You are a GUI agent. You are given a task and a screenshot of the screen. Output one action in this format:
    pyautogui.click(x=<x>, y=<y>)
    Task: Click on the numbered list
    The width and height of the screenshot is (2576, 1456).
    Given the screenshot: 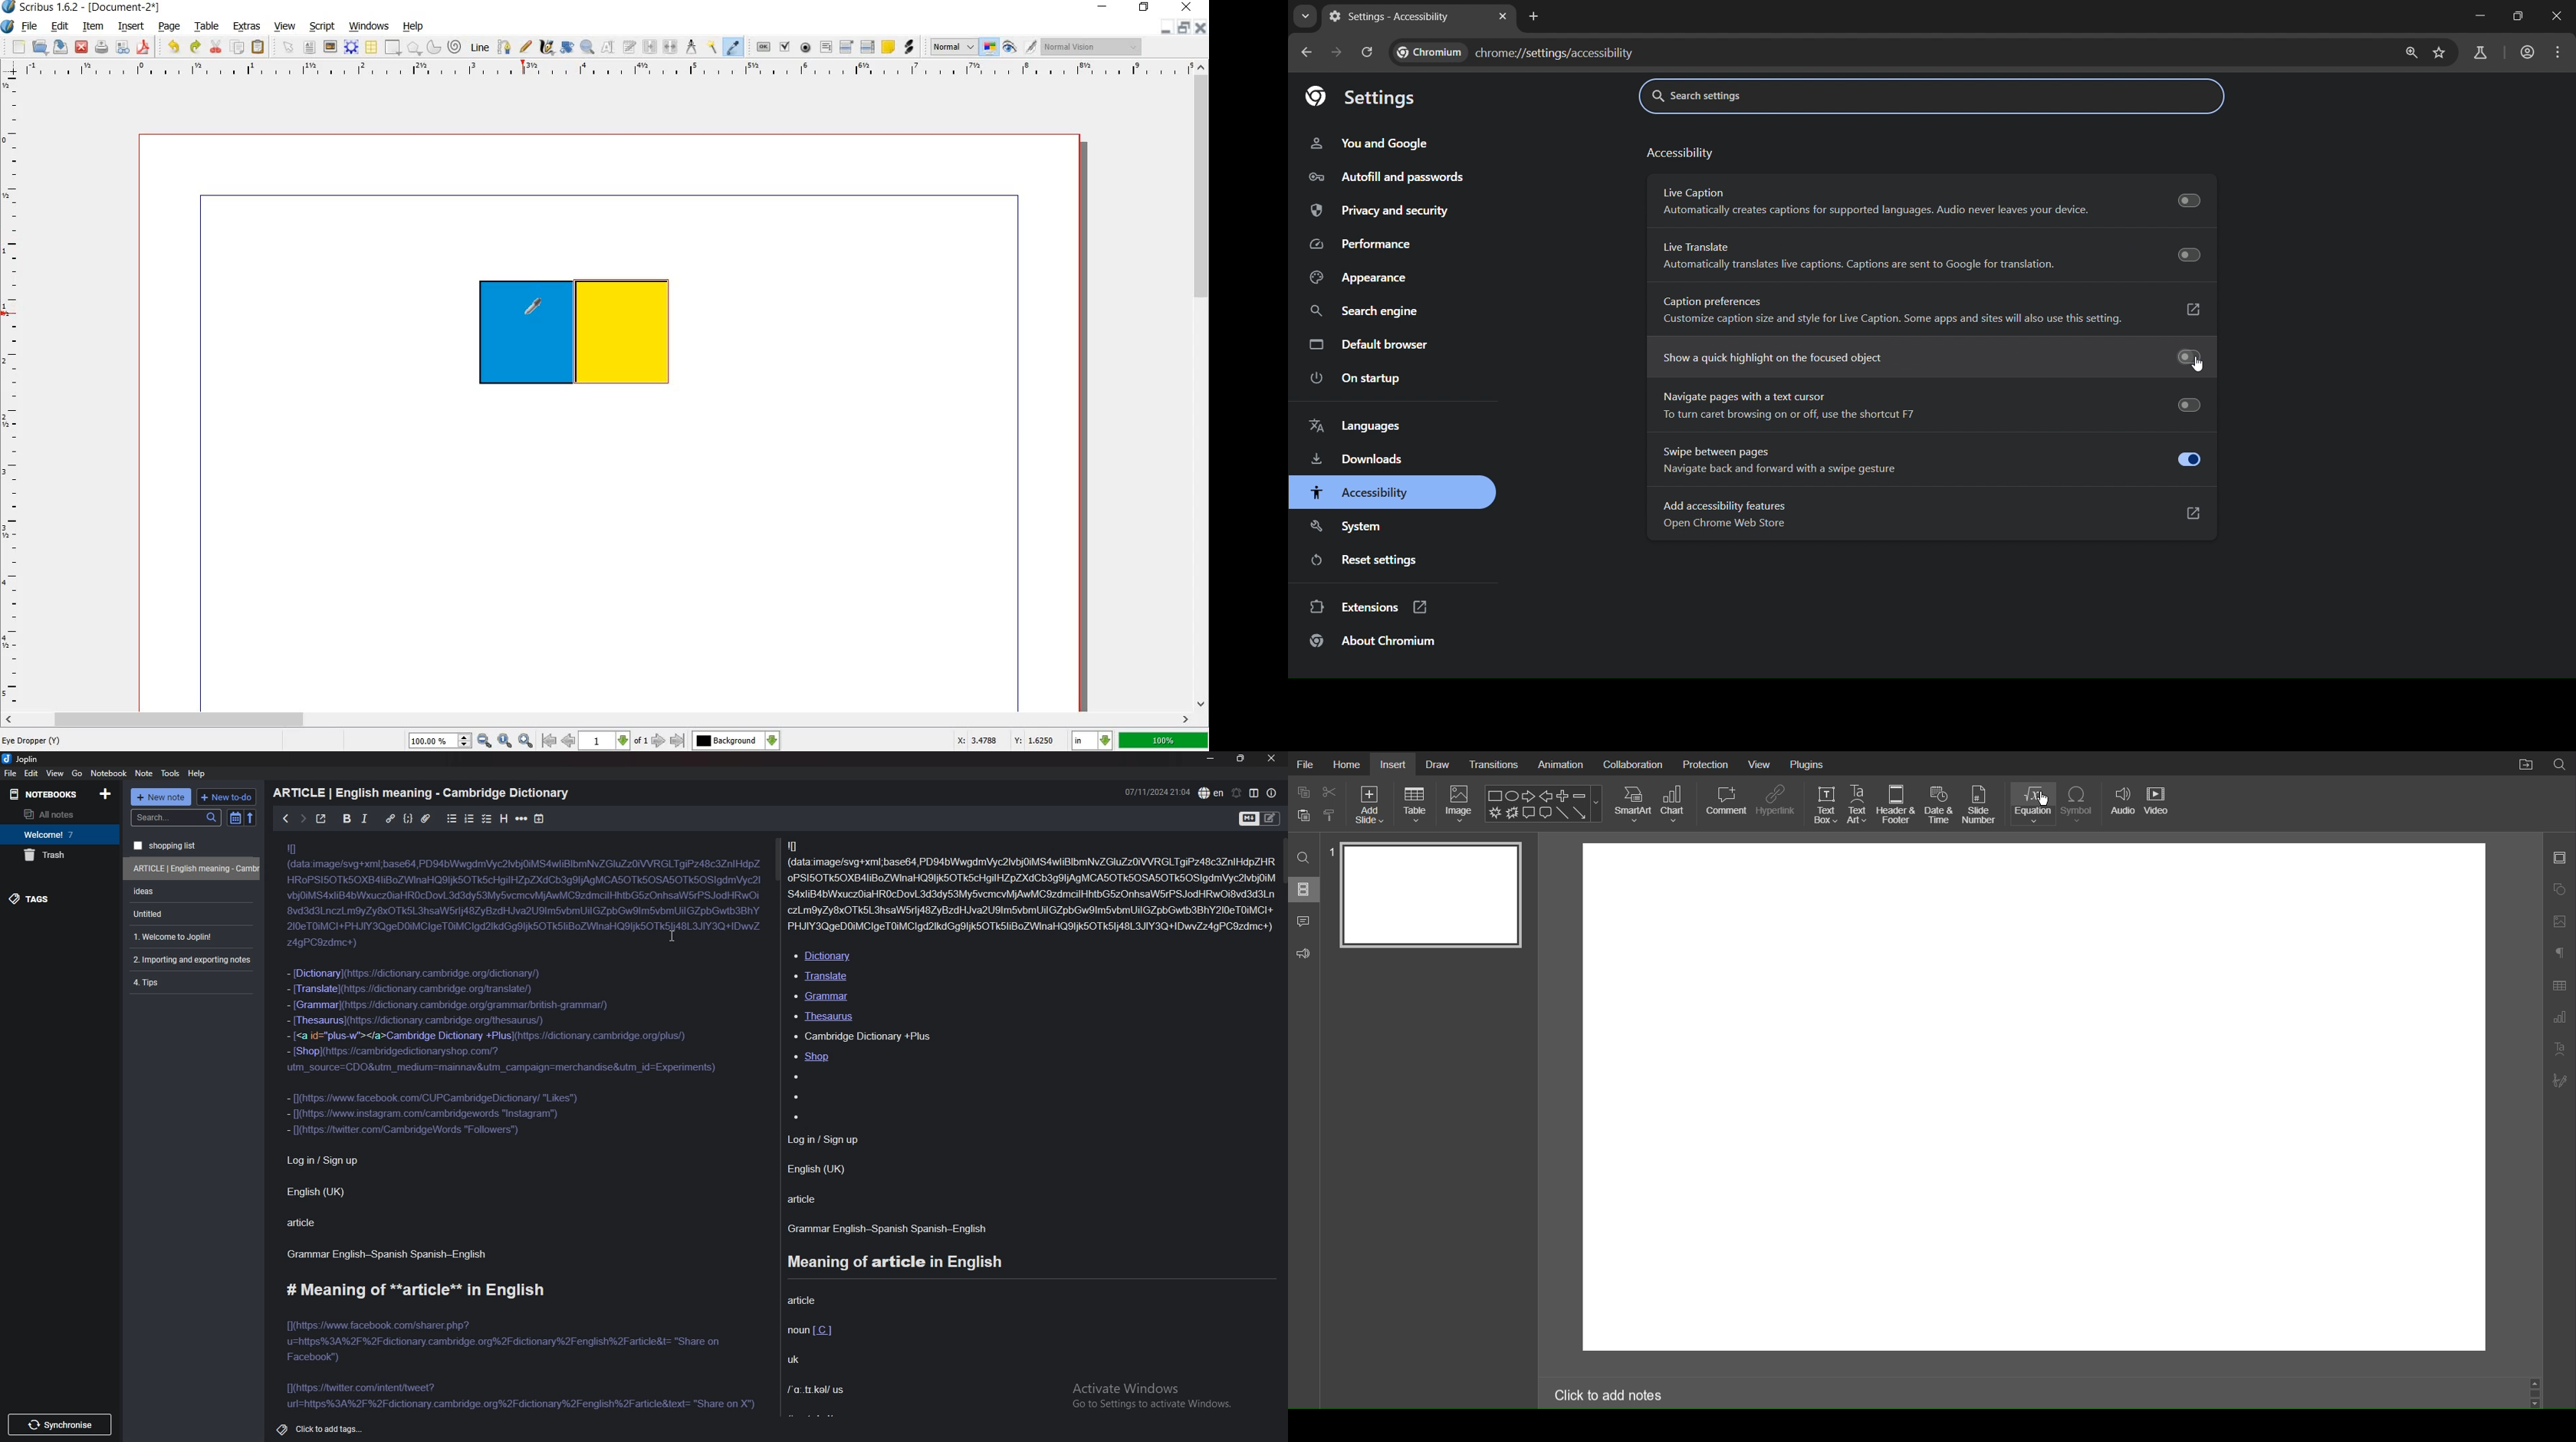 What is the action you would take?
    pyautogui.click(x=470, y=818)
    